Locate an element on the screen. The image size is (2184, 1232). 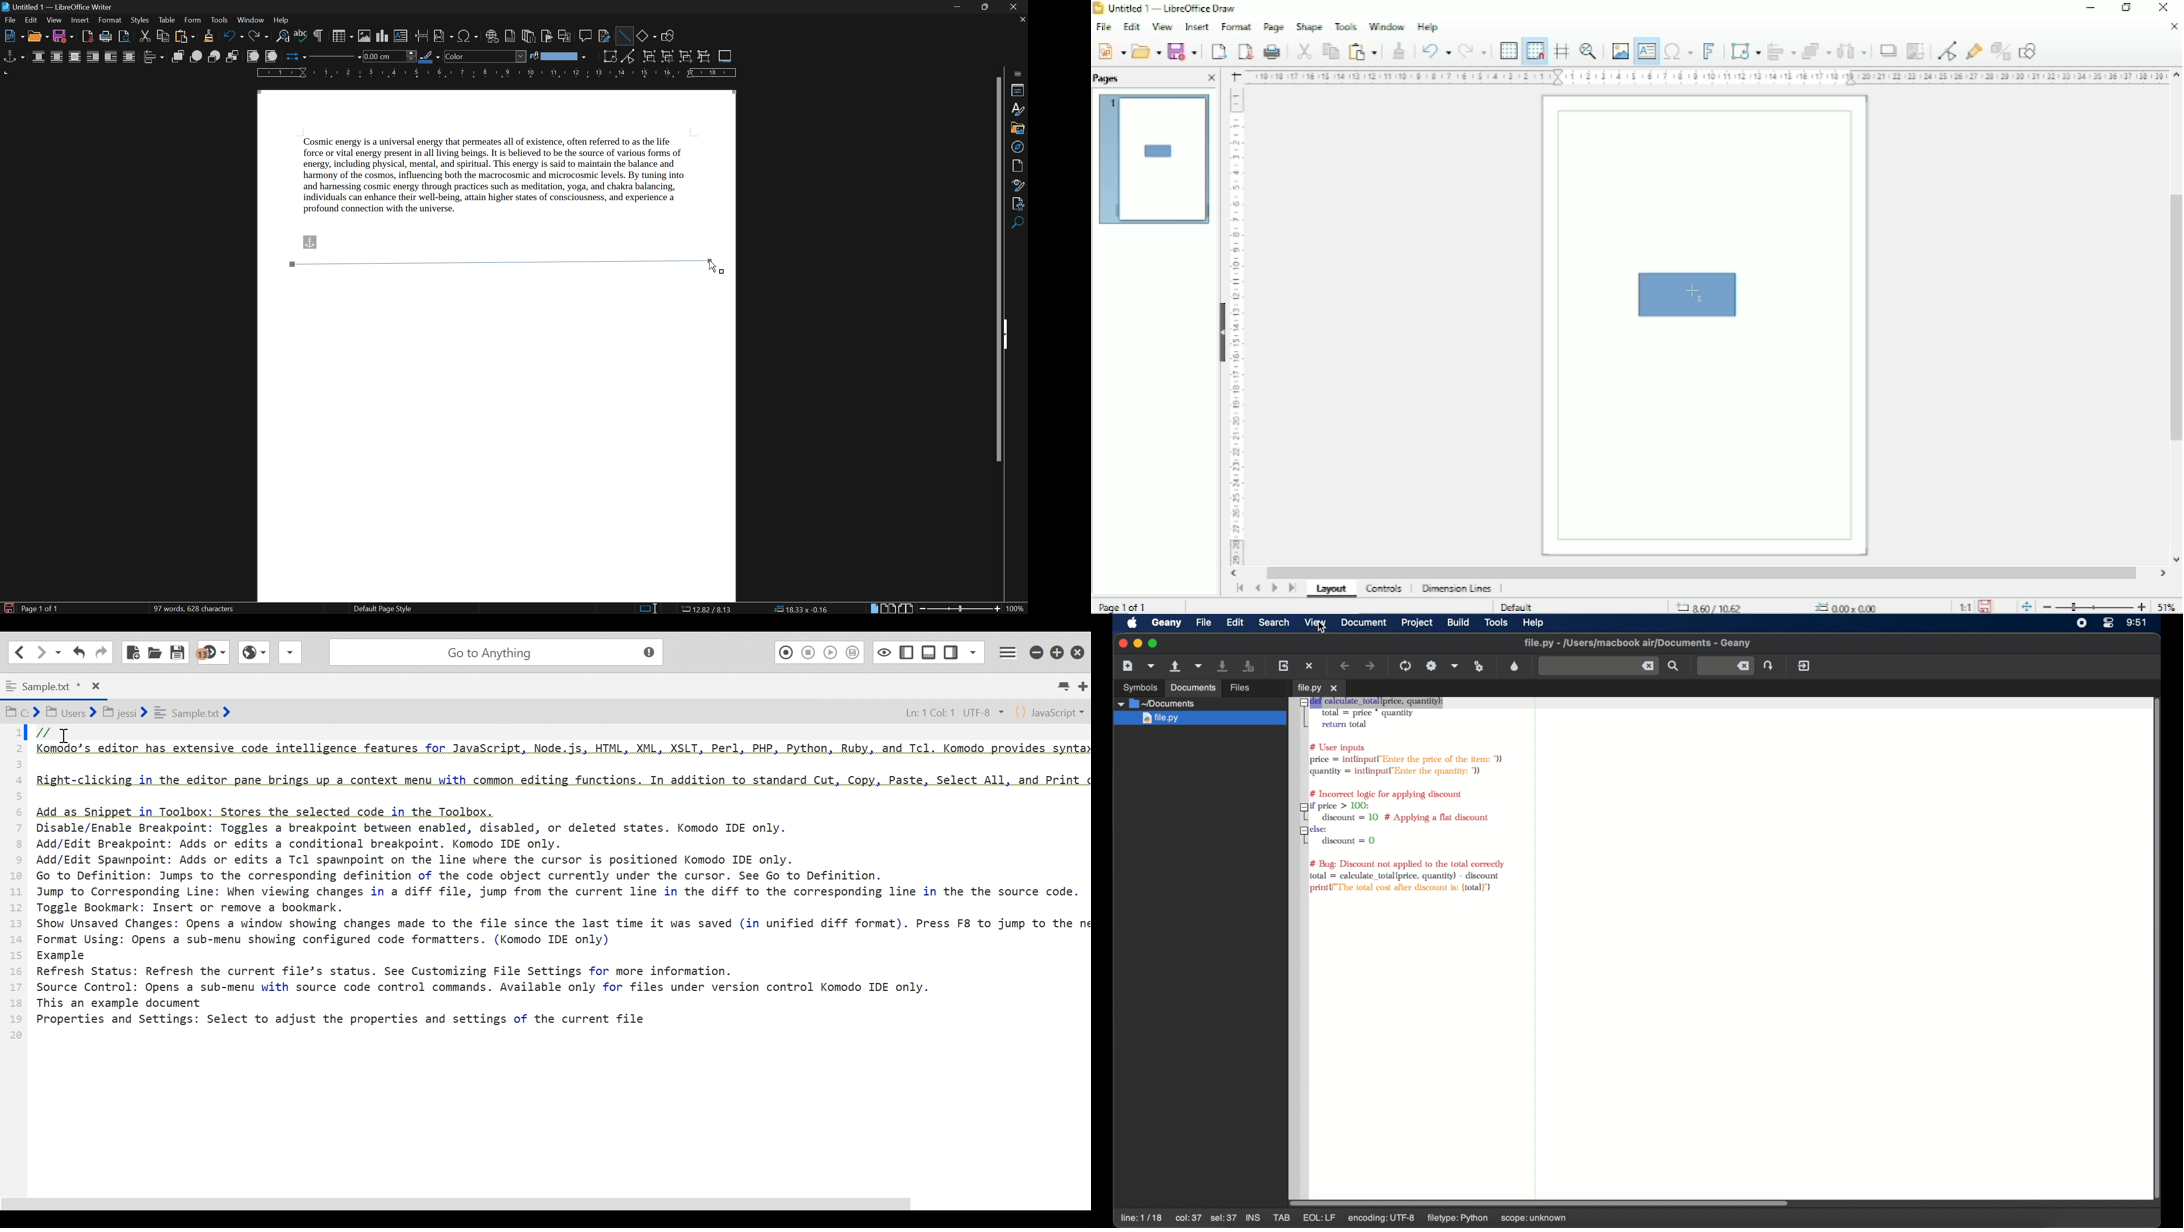
view is located at coordinates (54, 20).